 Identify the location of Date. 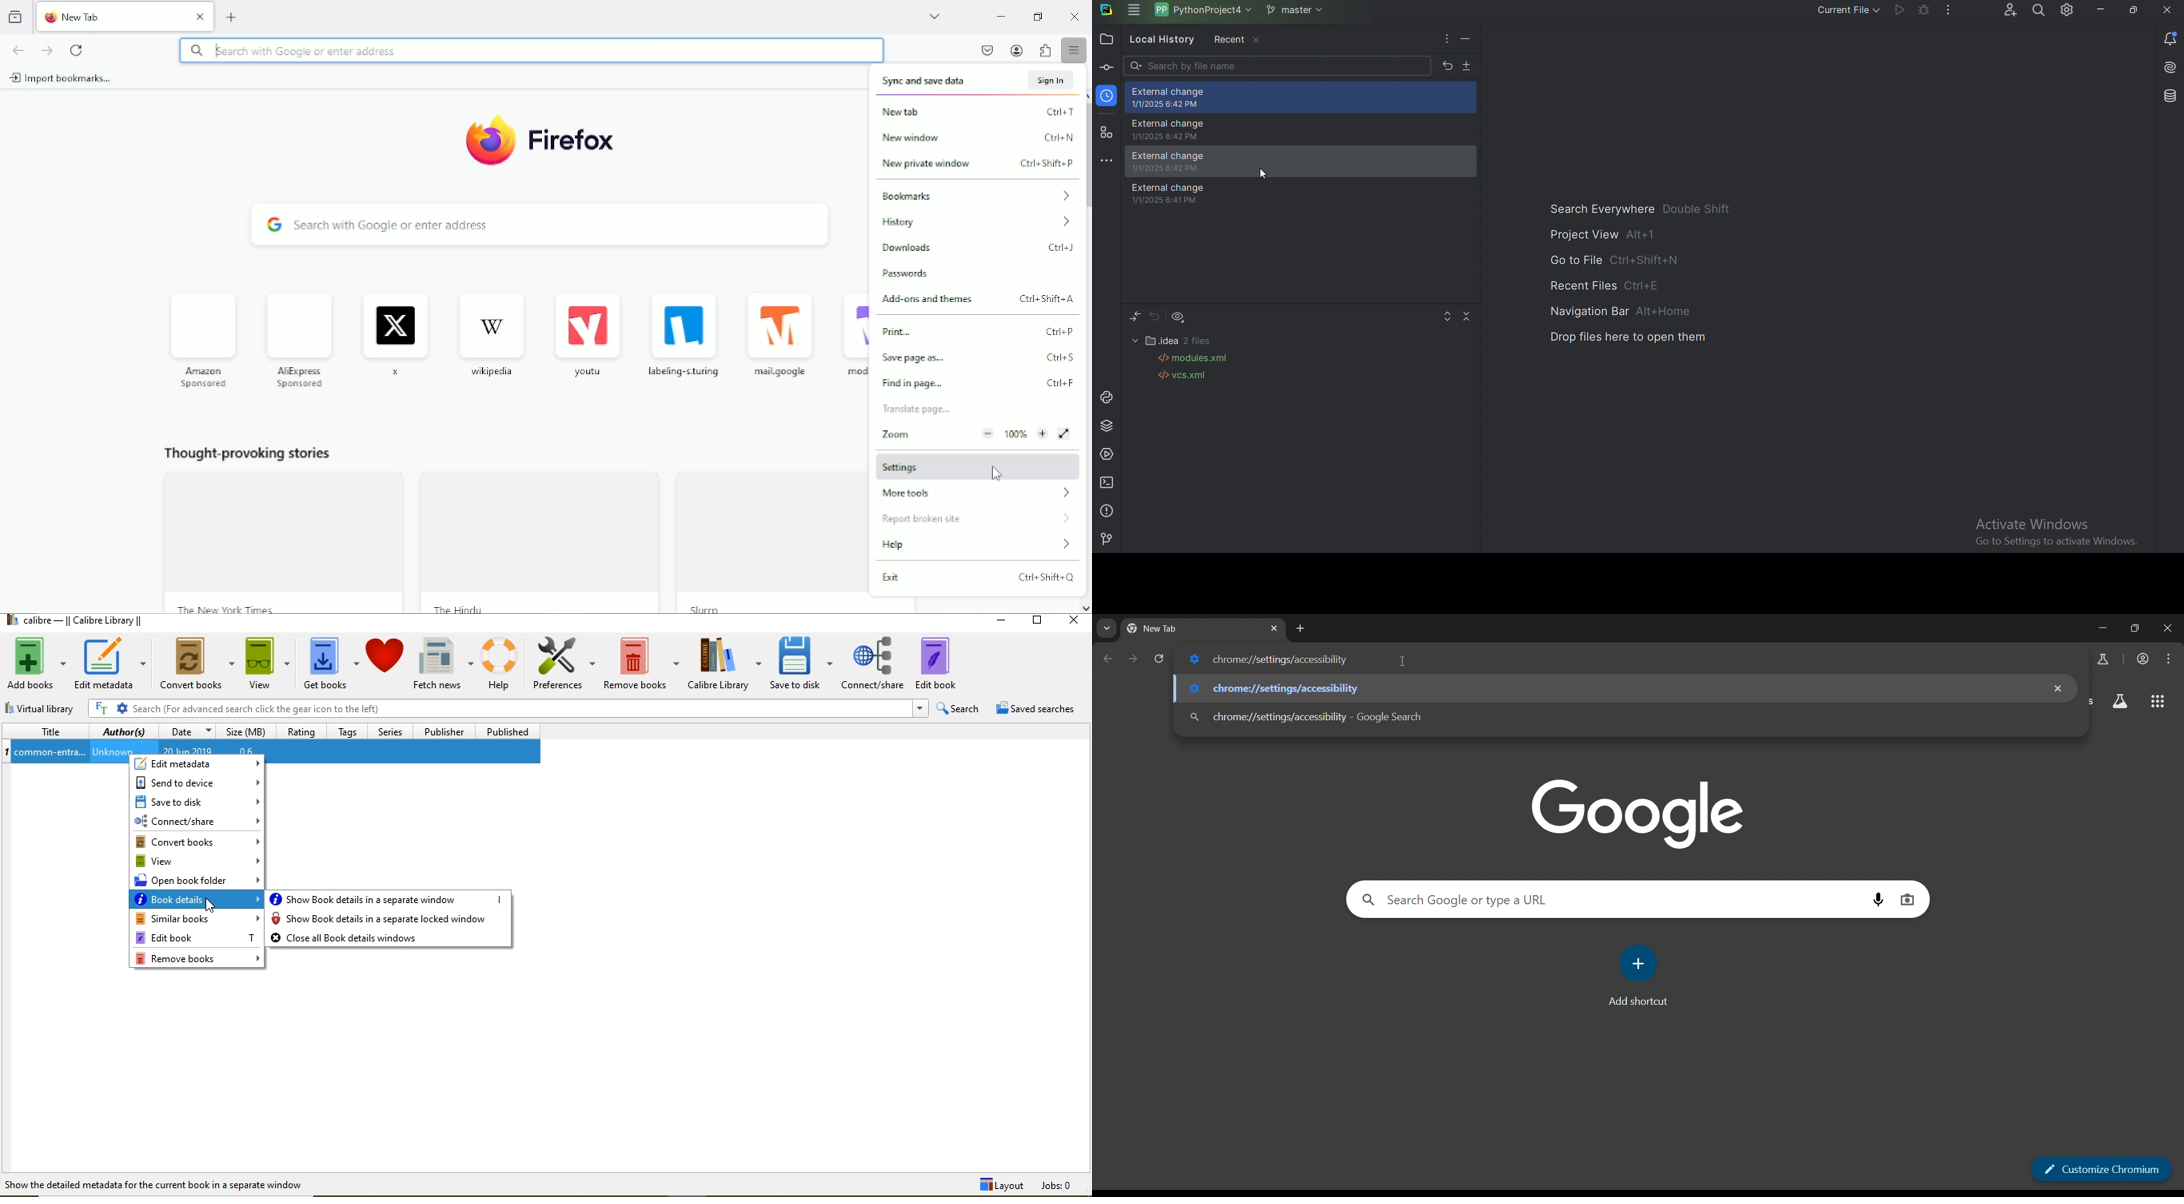
(186, 733).